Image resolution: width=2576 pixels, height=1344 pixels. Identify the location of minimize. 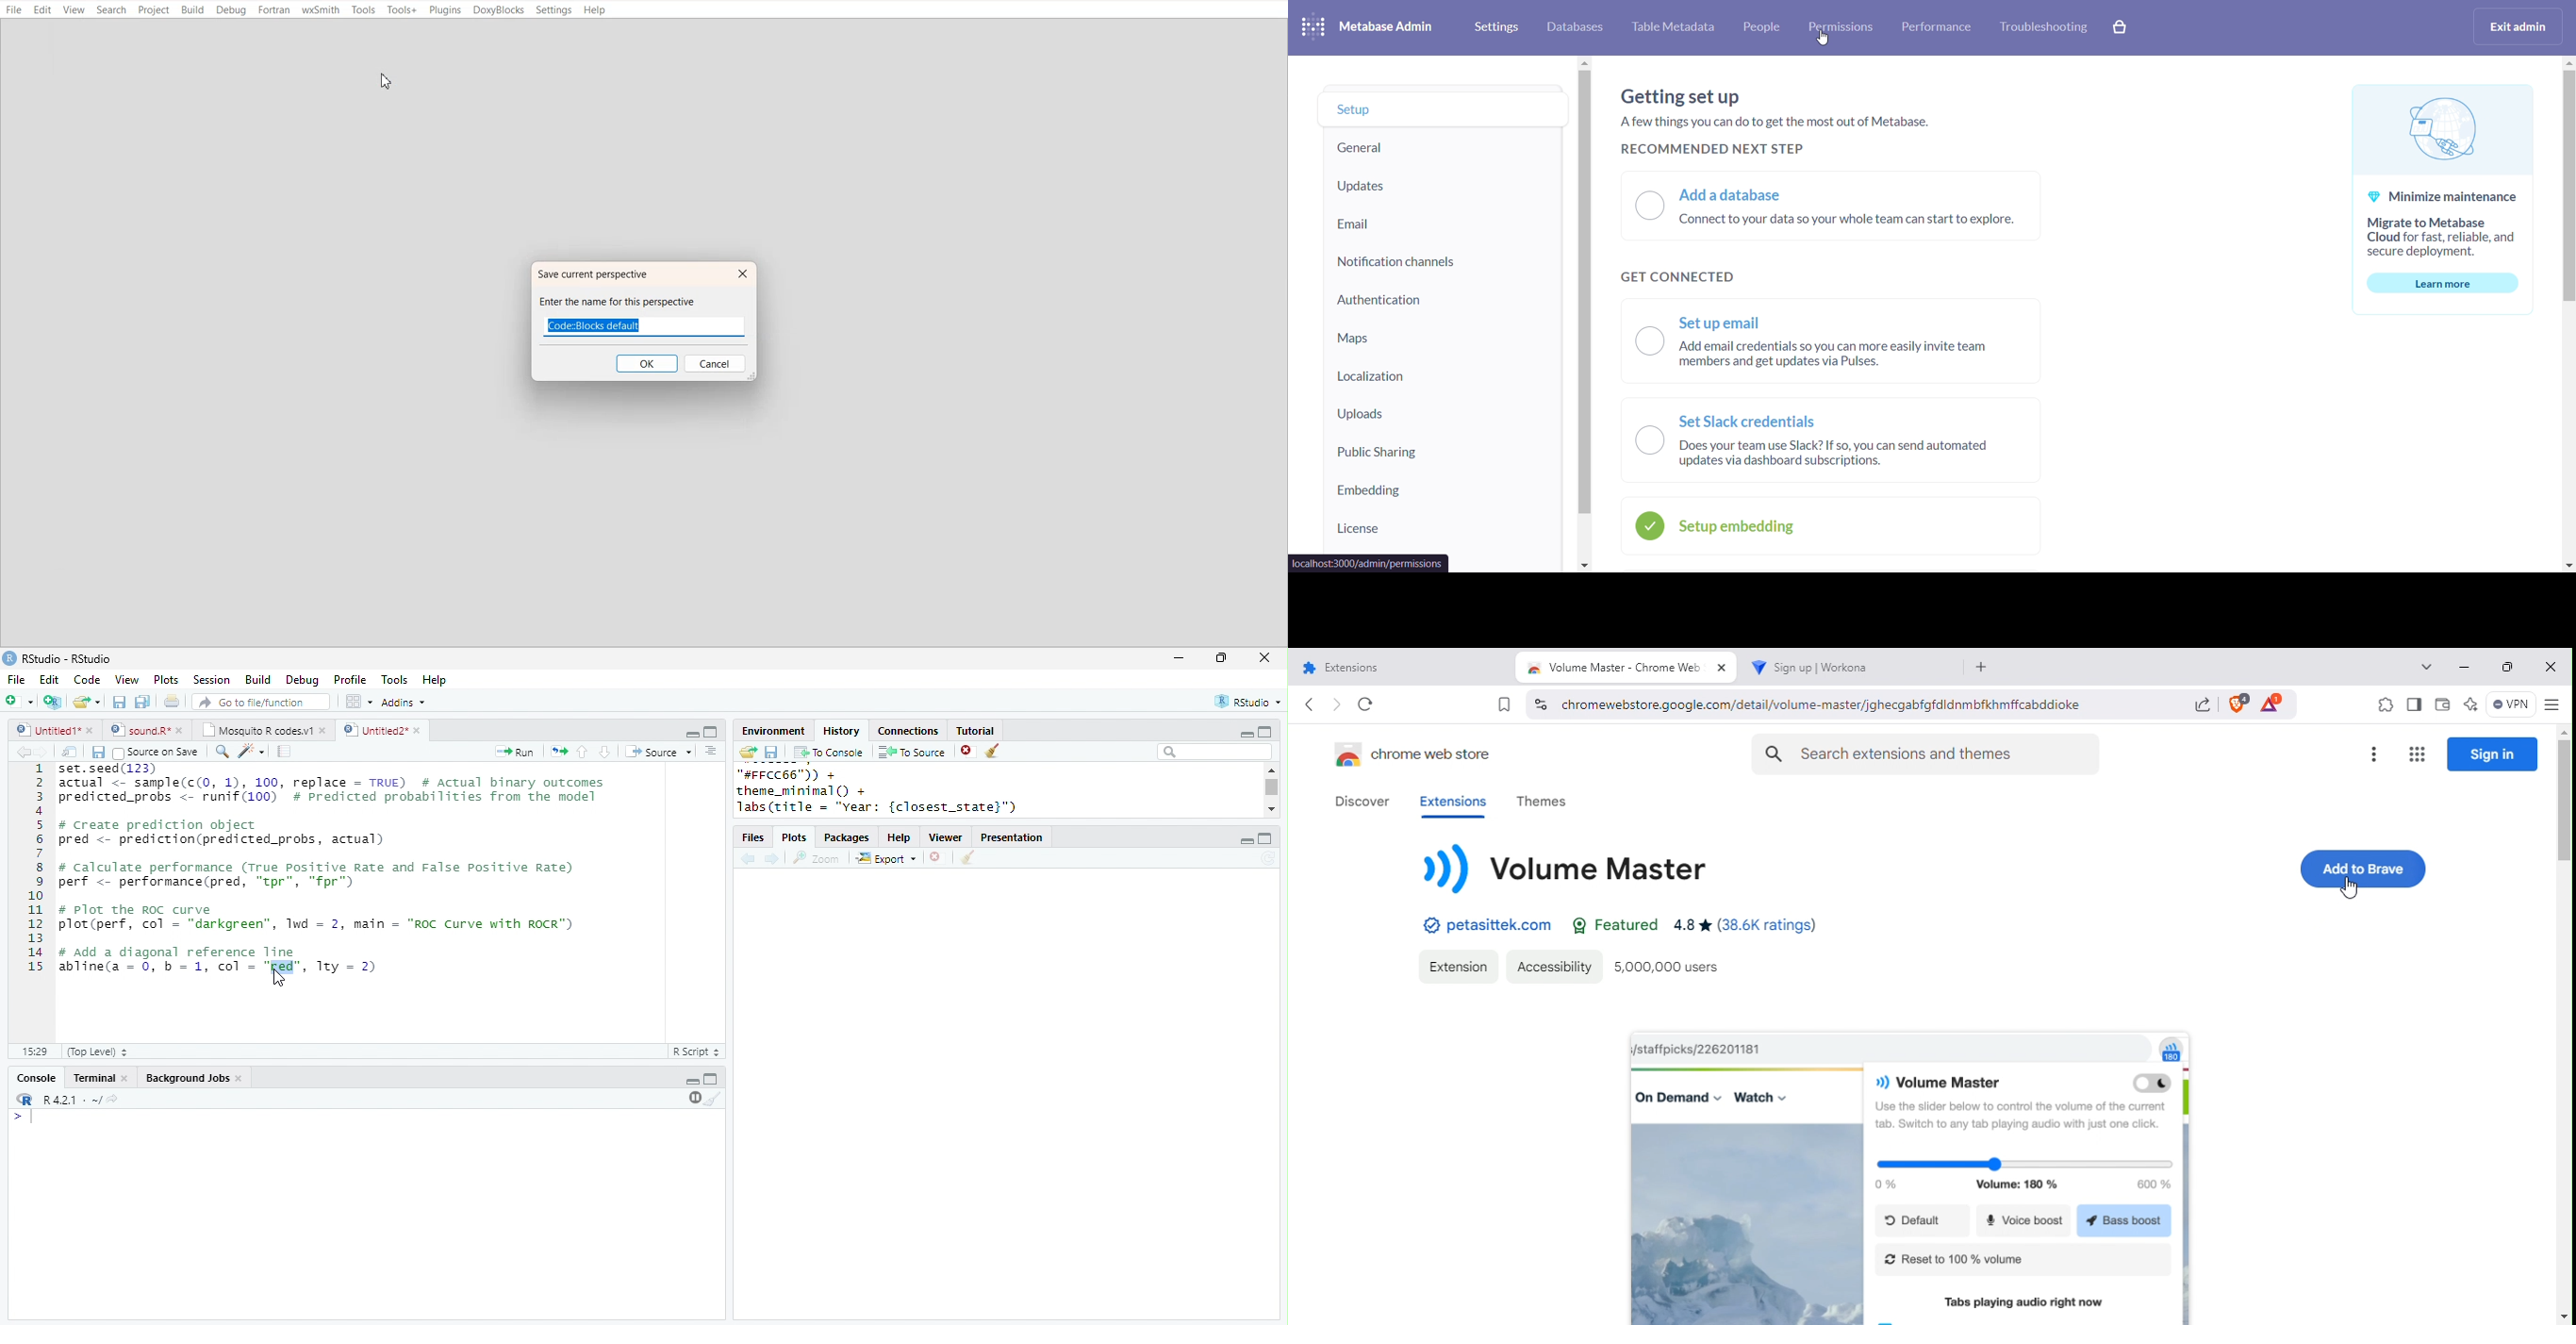
(1246, 735).